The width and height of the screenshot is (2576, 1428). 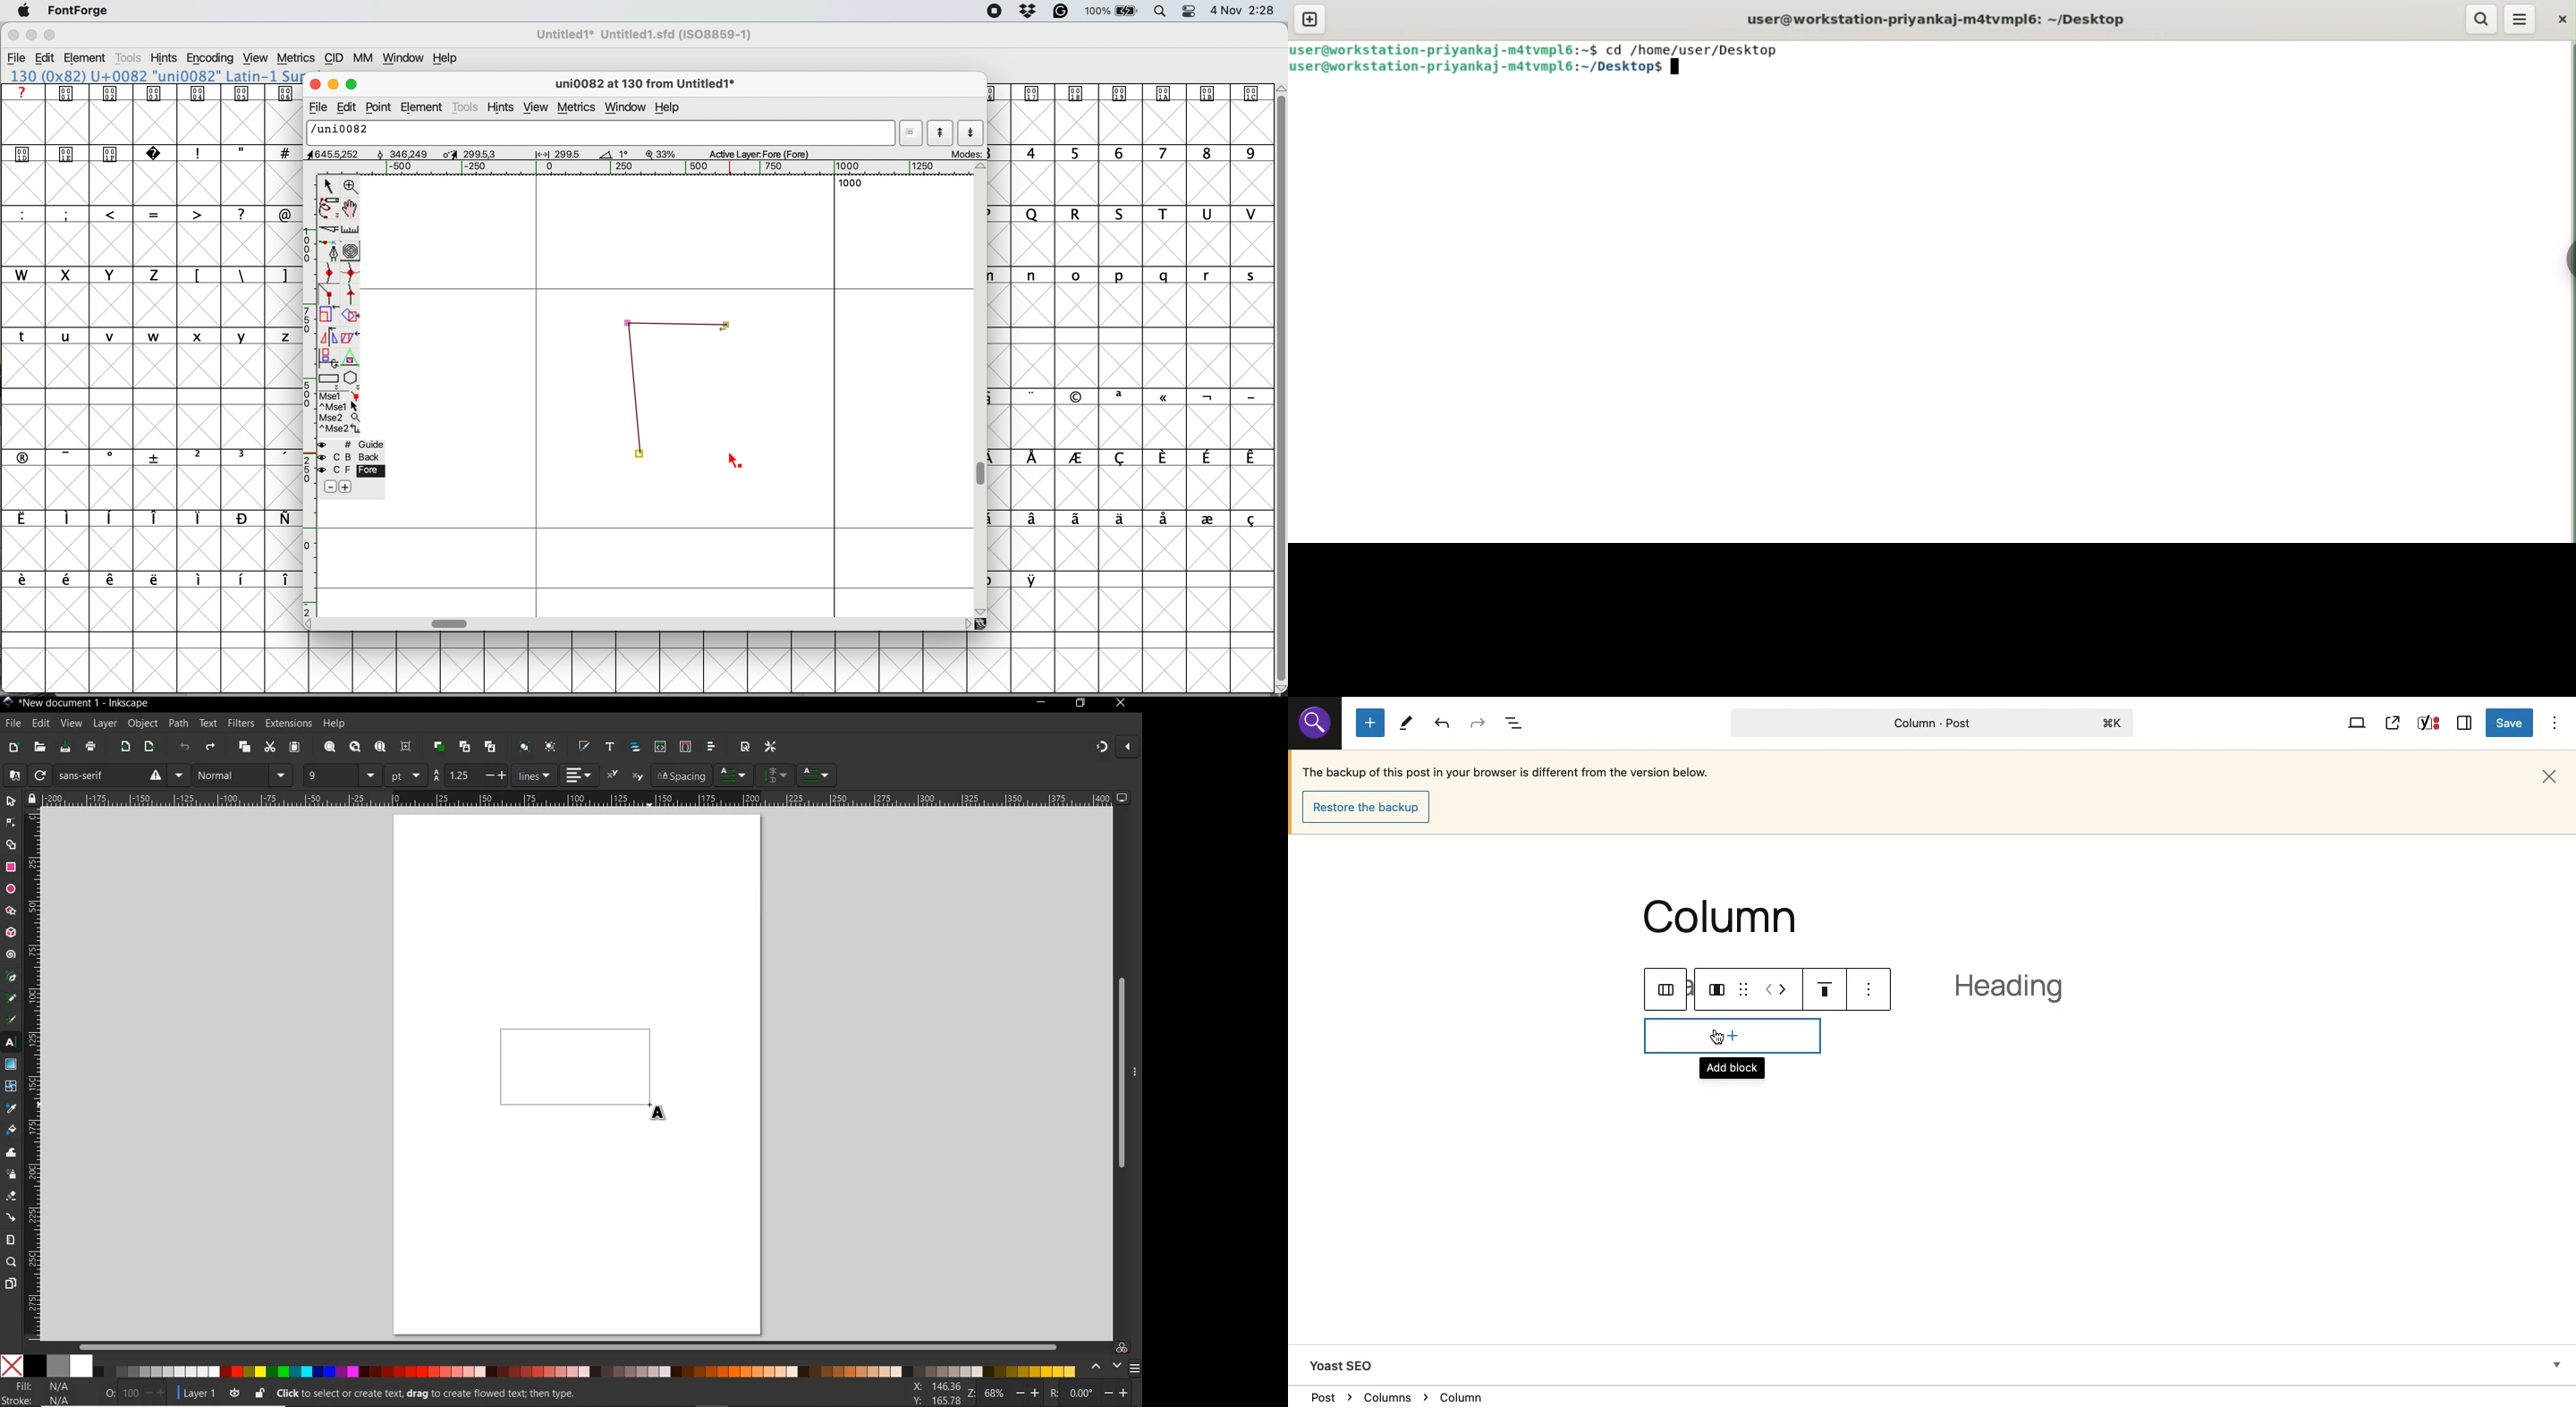 What do you see at coordinates (124, 748) in the screenshot?
I see `import` at bounding box center [124, 748].